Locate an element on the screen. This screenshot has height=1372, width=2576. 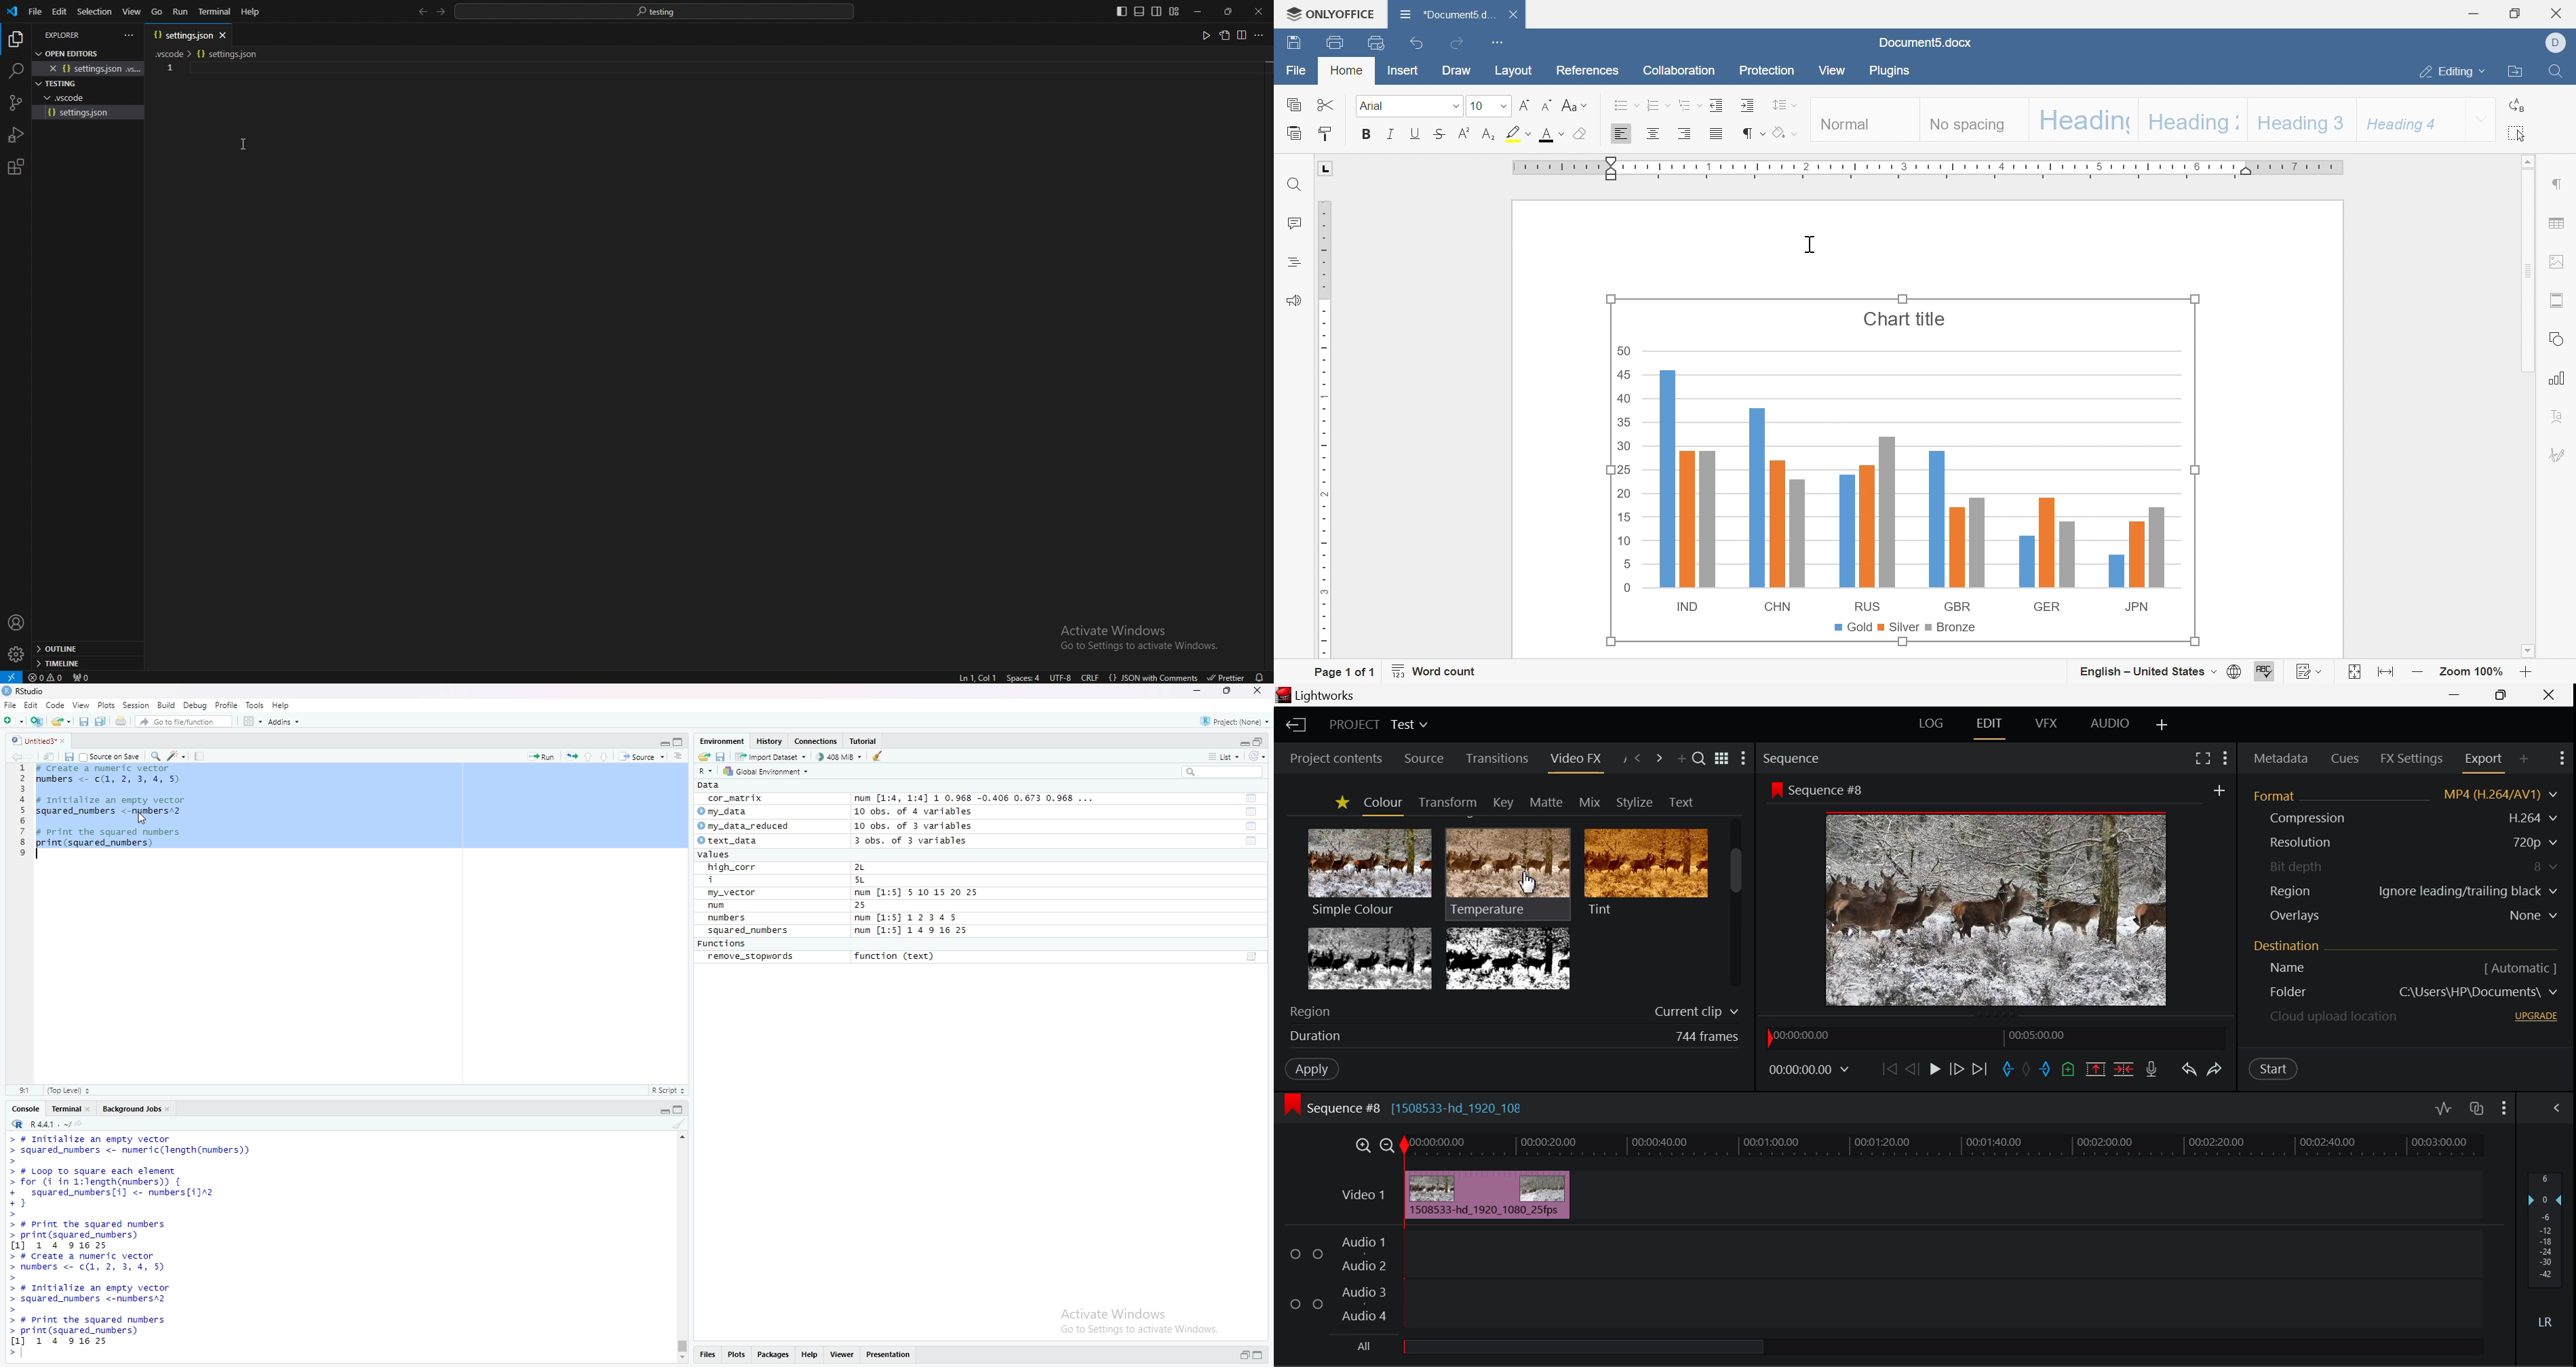
maximize is located at coordinates (1262, 1356).